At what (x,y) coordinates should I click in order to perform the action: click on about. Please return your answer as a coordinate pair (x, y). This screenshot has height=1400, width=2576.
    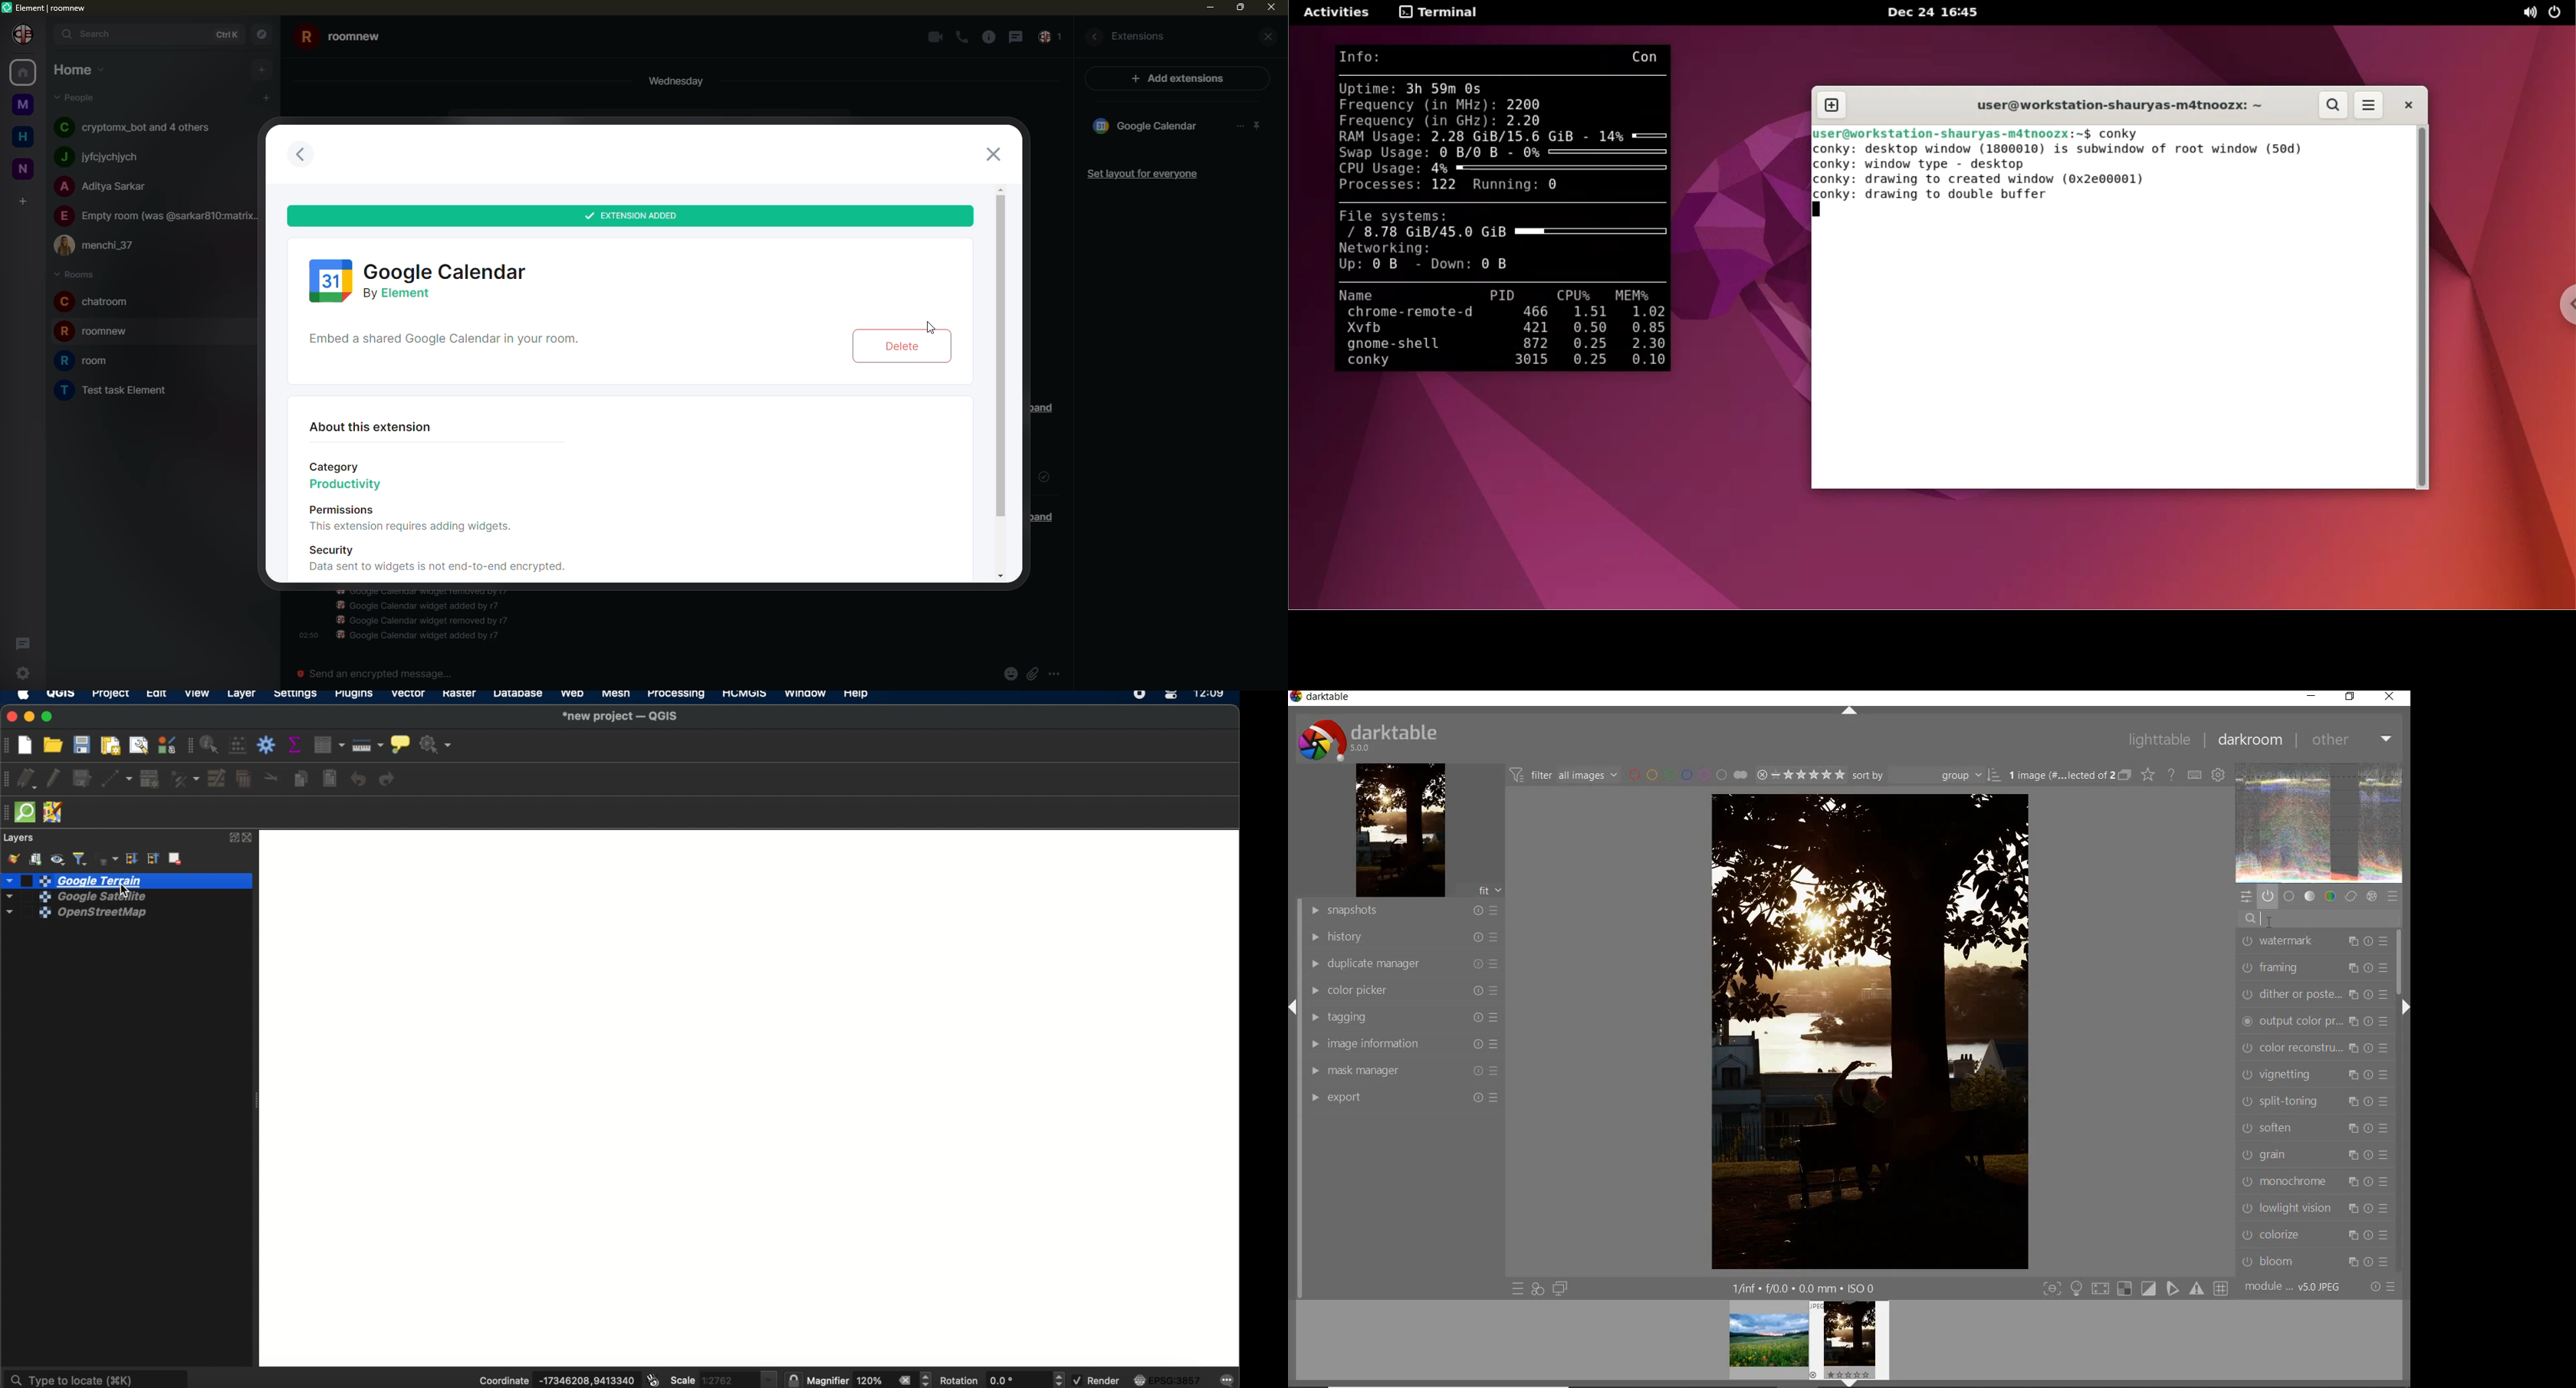
    Looking at the image, I should click on (378, 427).